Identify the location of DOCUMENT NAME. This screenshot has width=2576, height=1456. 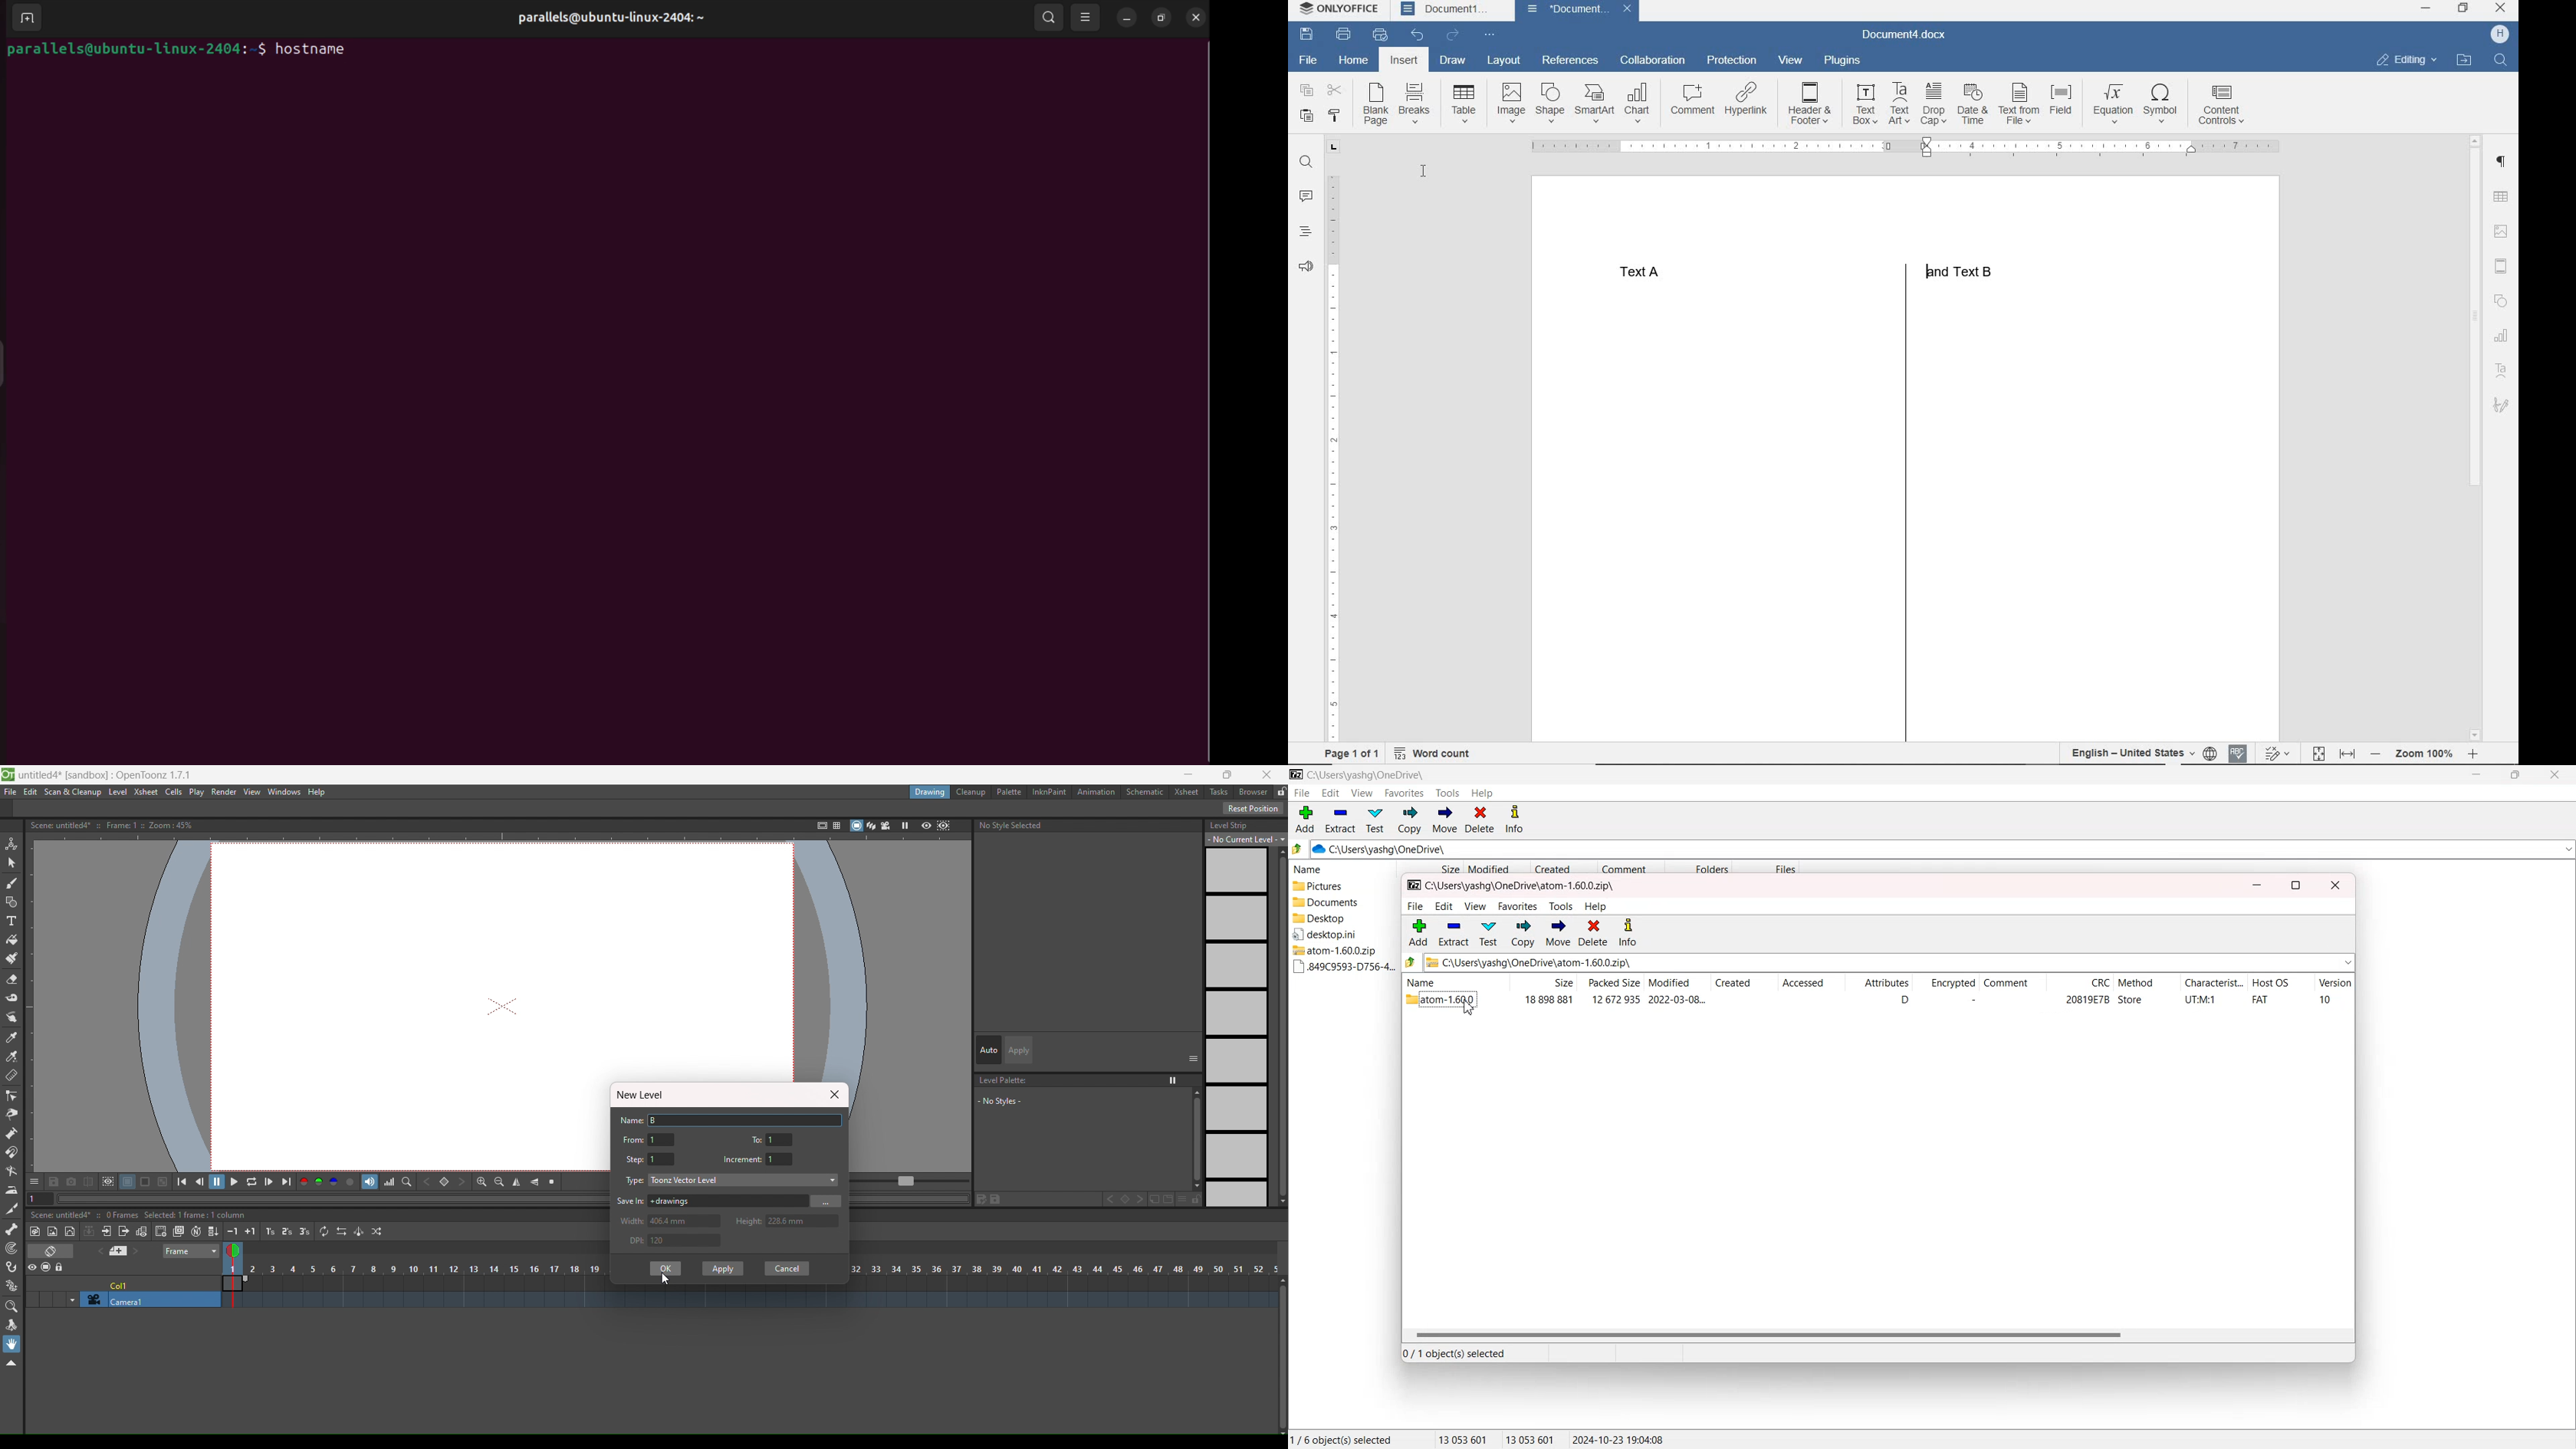
(1904, 36).